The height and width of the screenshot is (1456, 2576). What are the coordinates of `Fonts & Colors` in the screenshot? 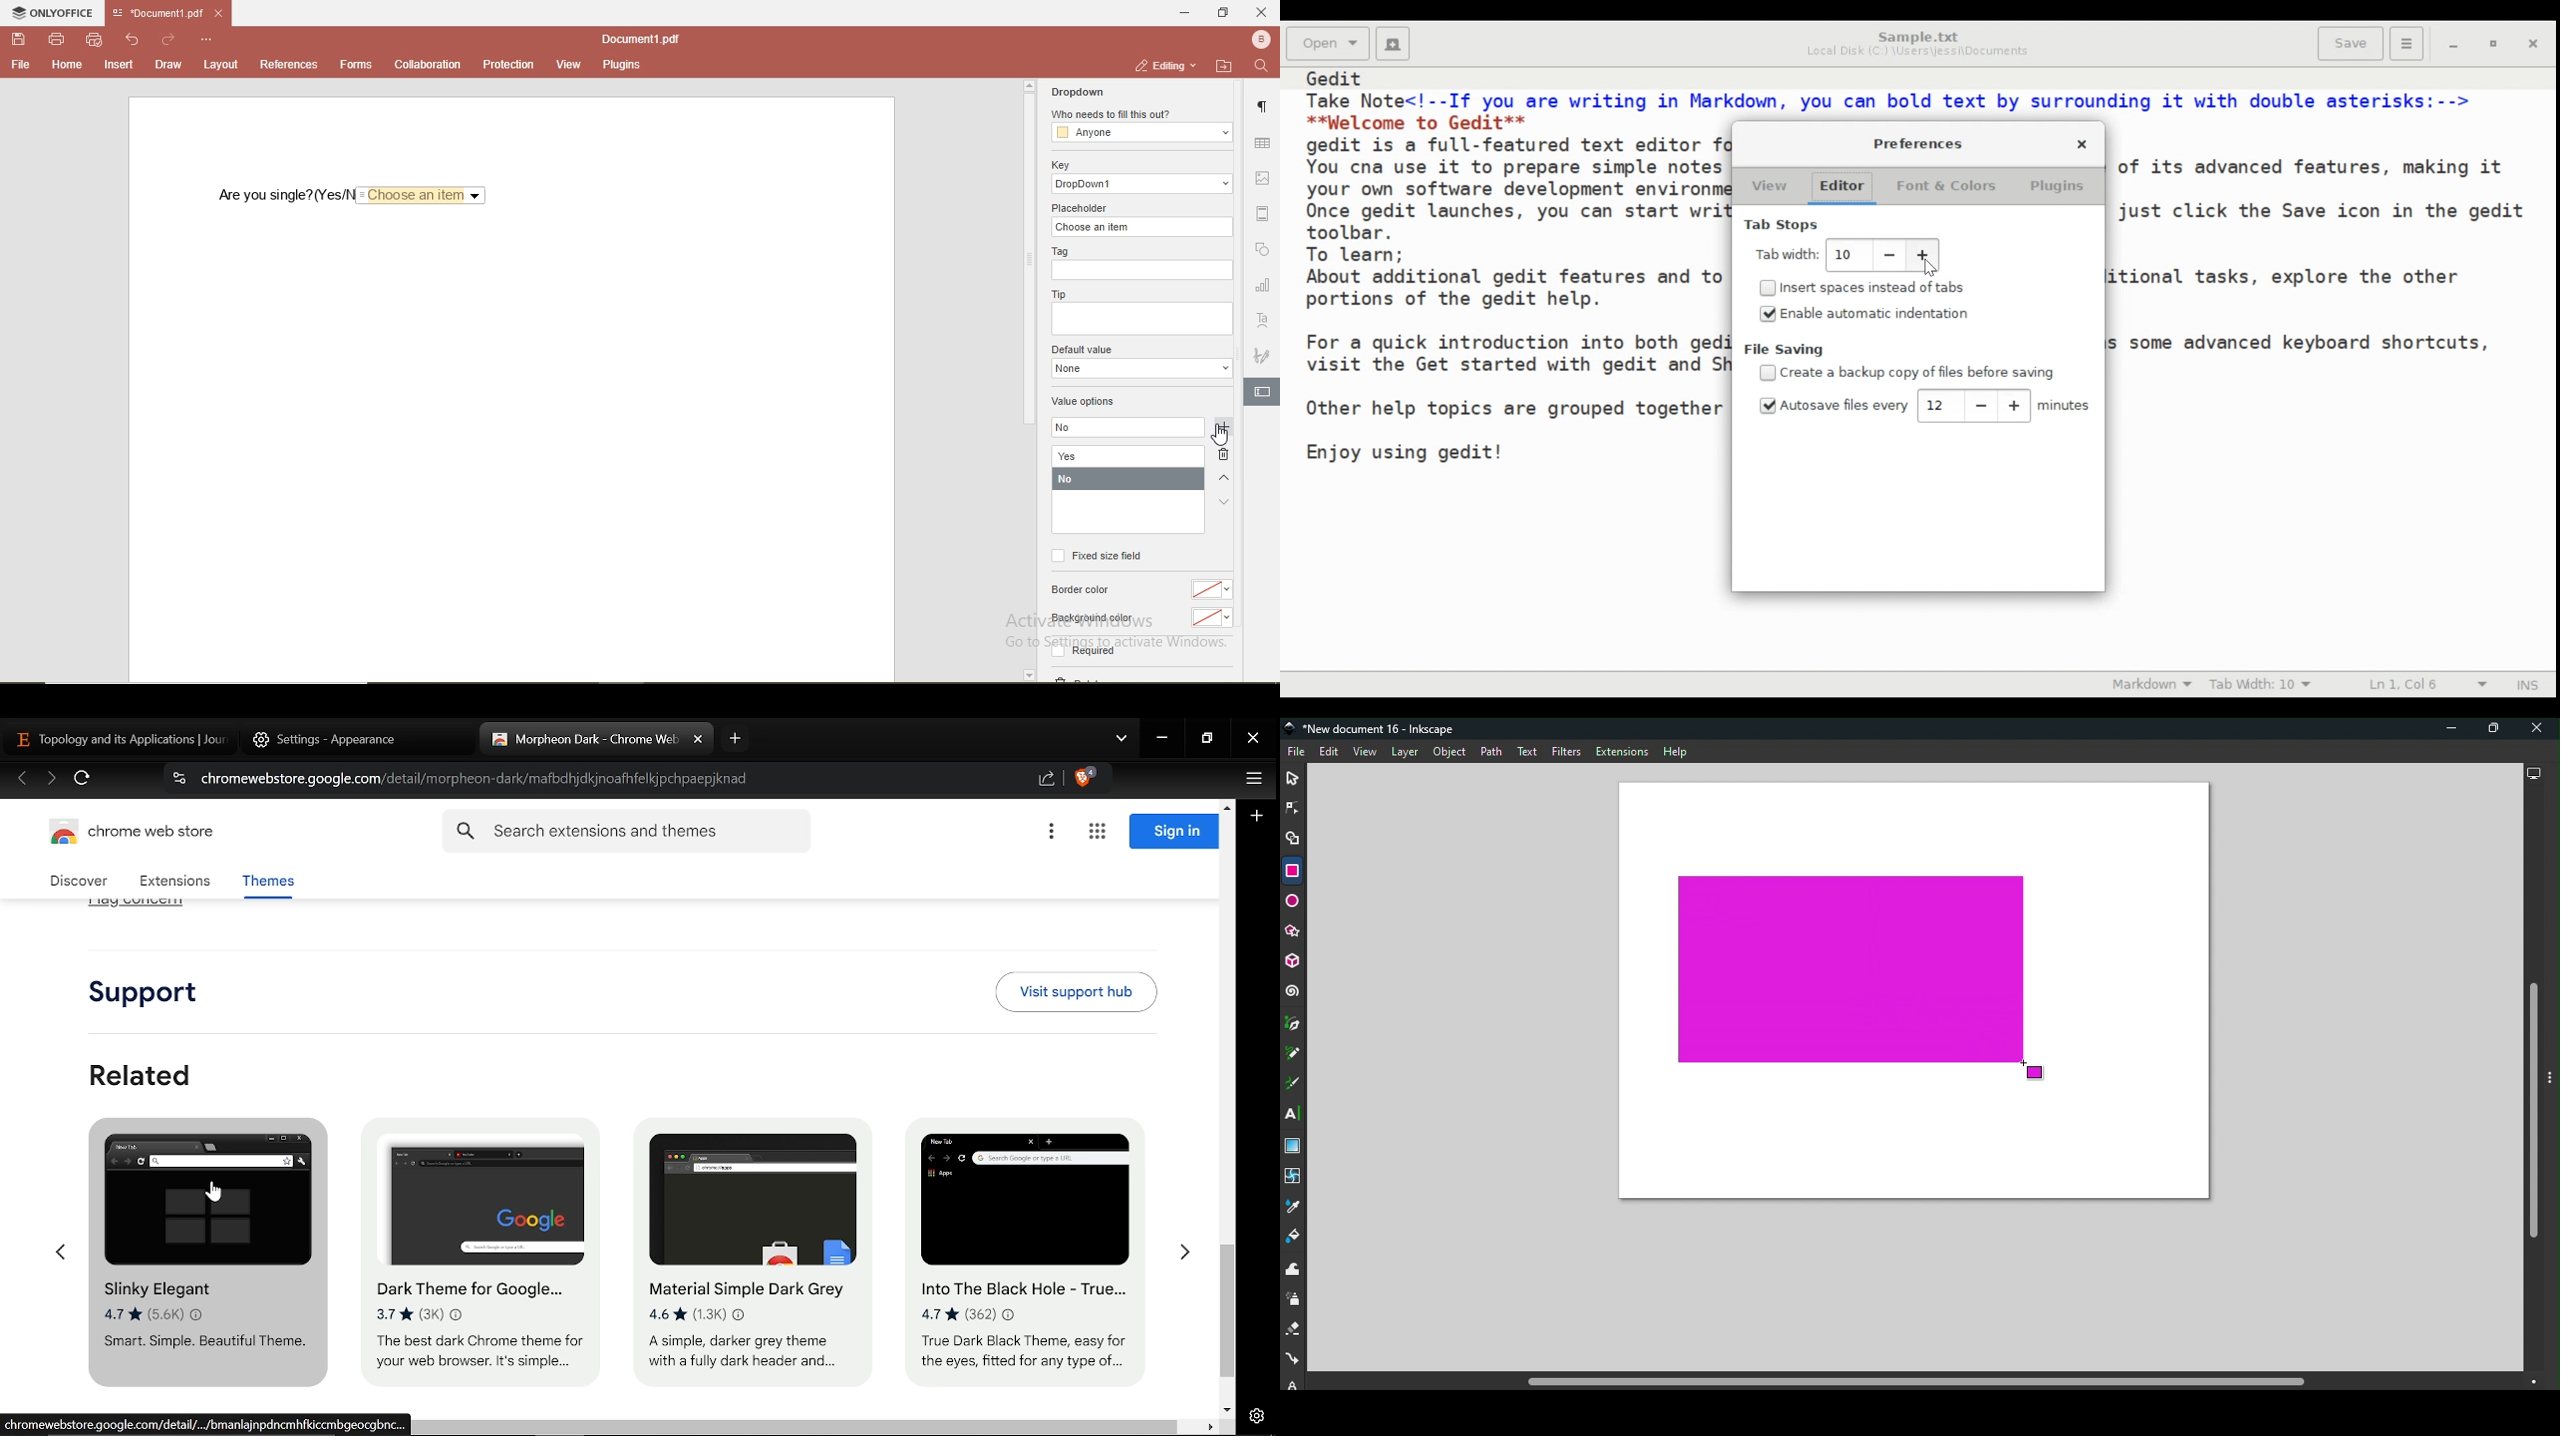 It's located at (1949, 187).